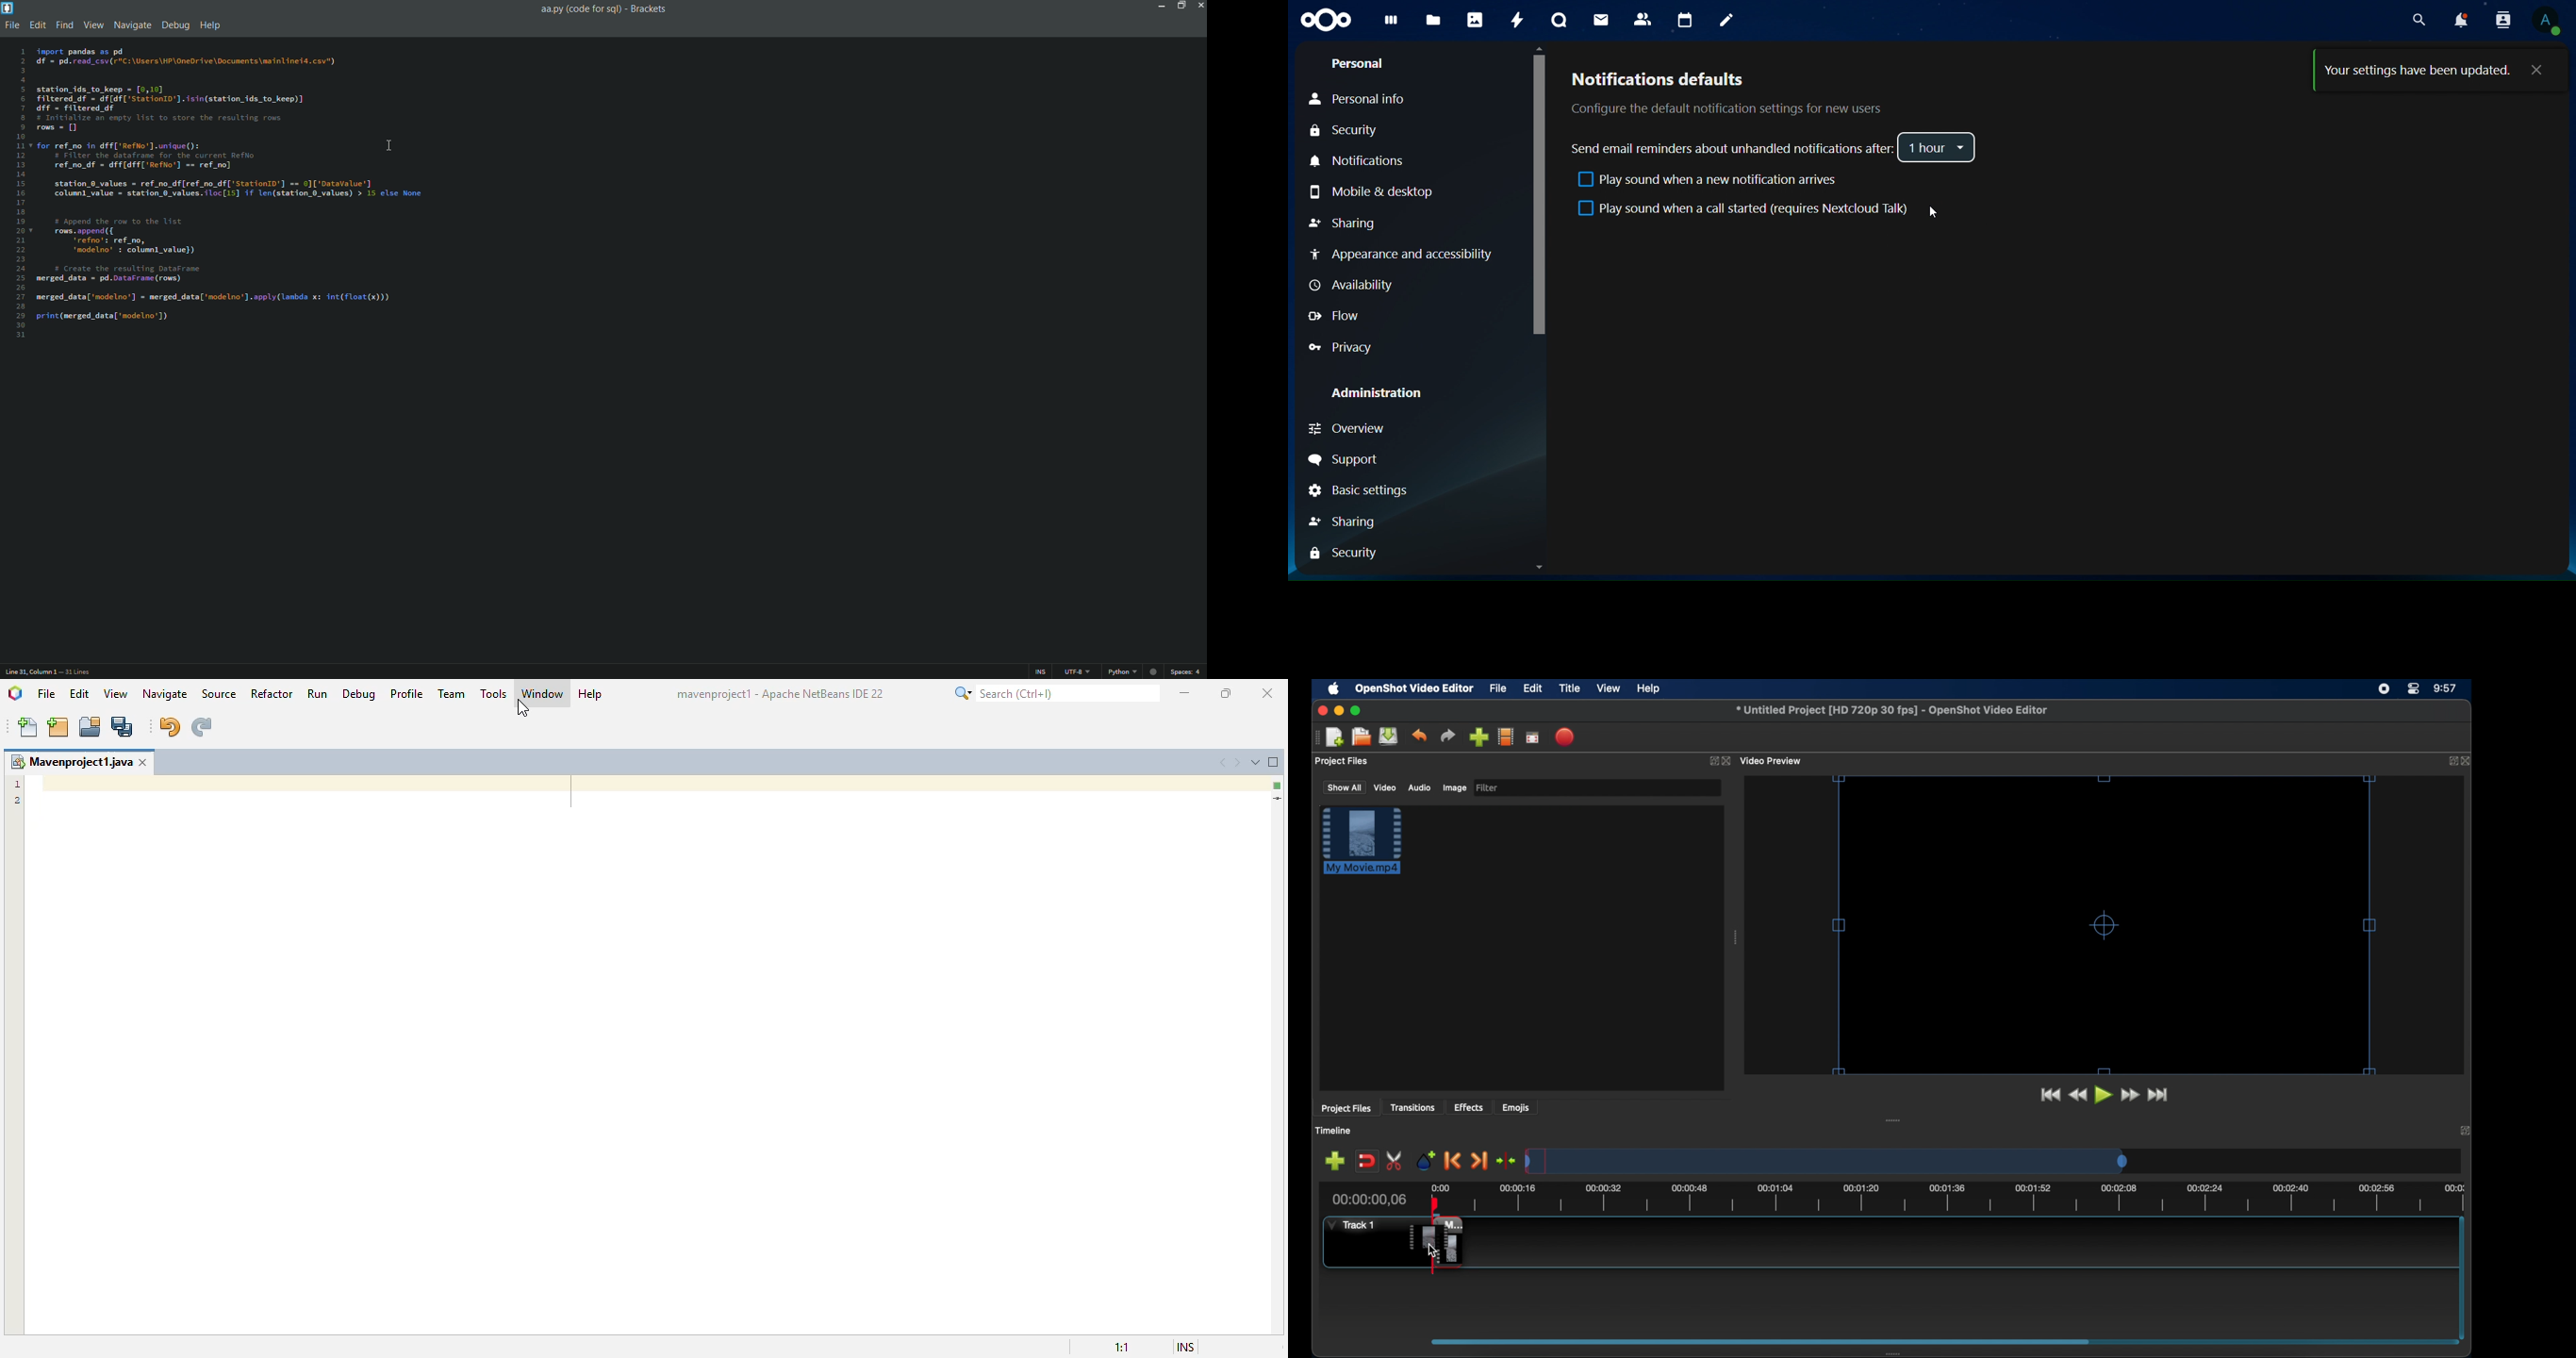 Image resolution: width=2576 pixels, height=1372 pixels. What do you see at coordinates (1454, 789) in the screenshot?
I see `image` at bounding box center [1454, 789].